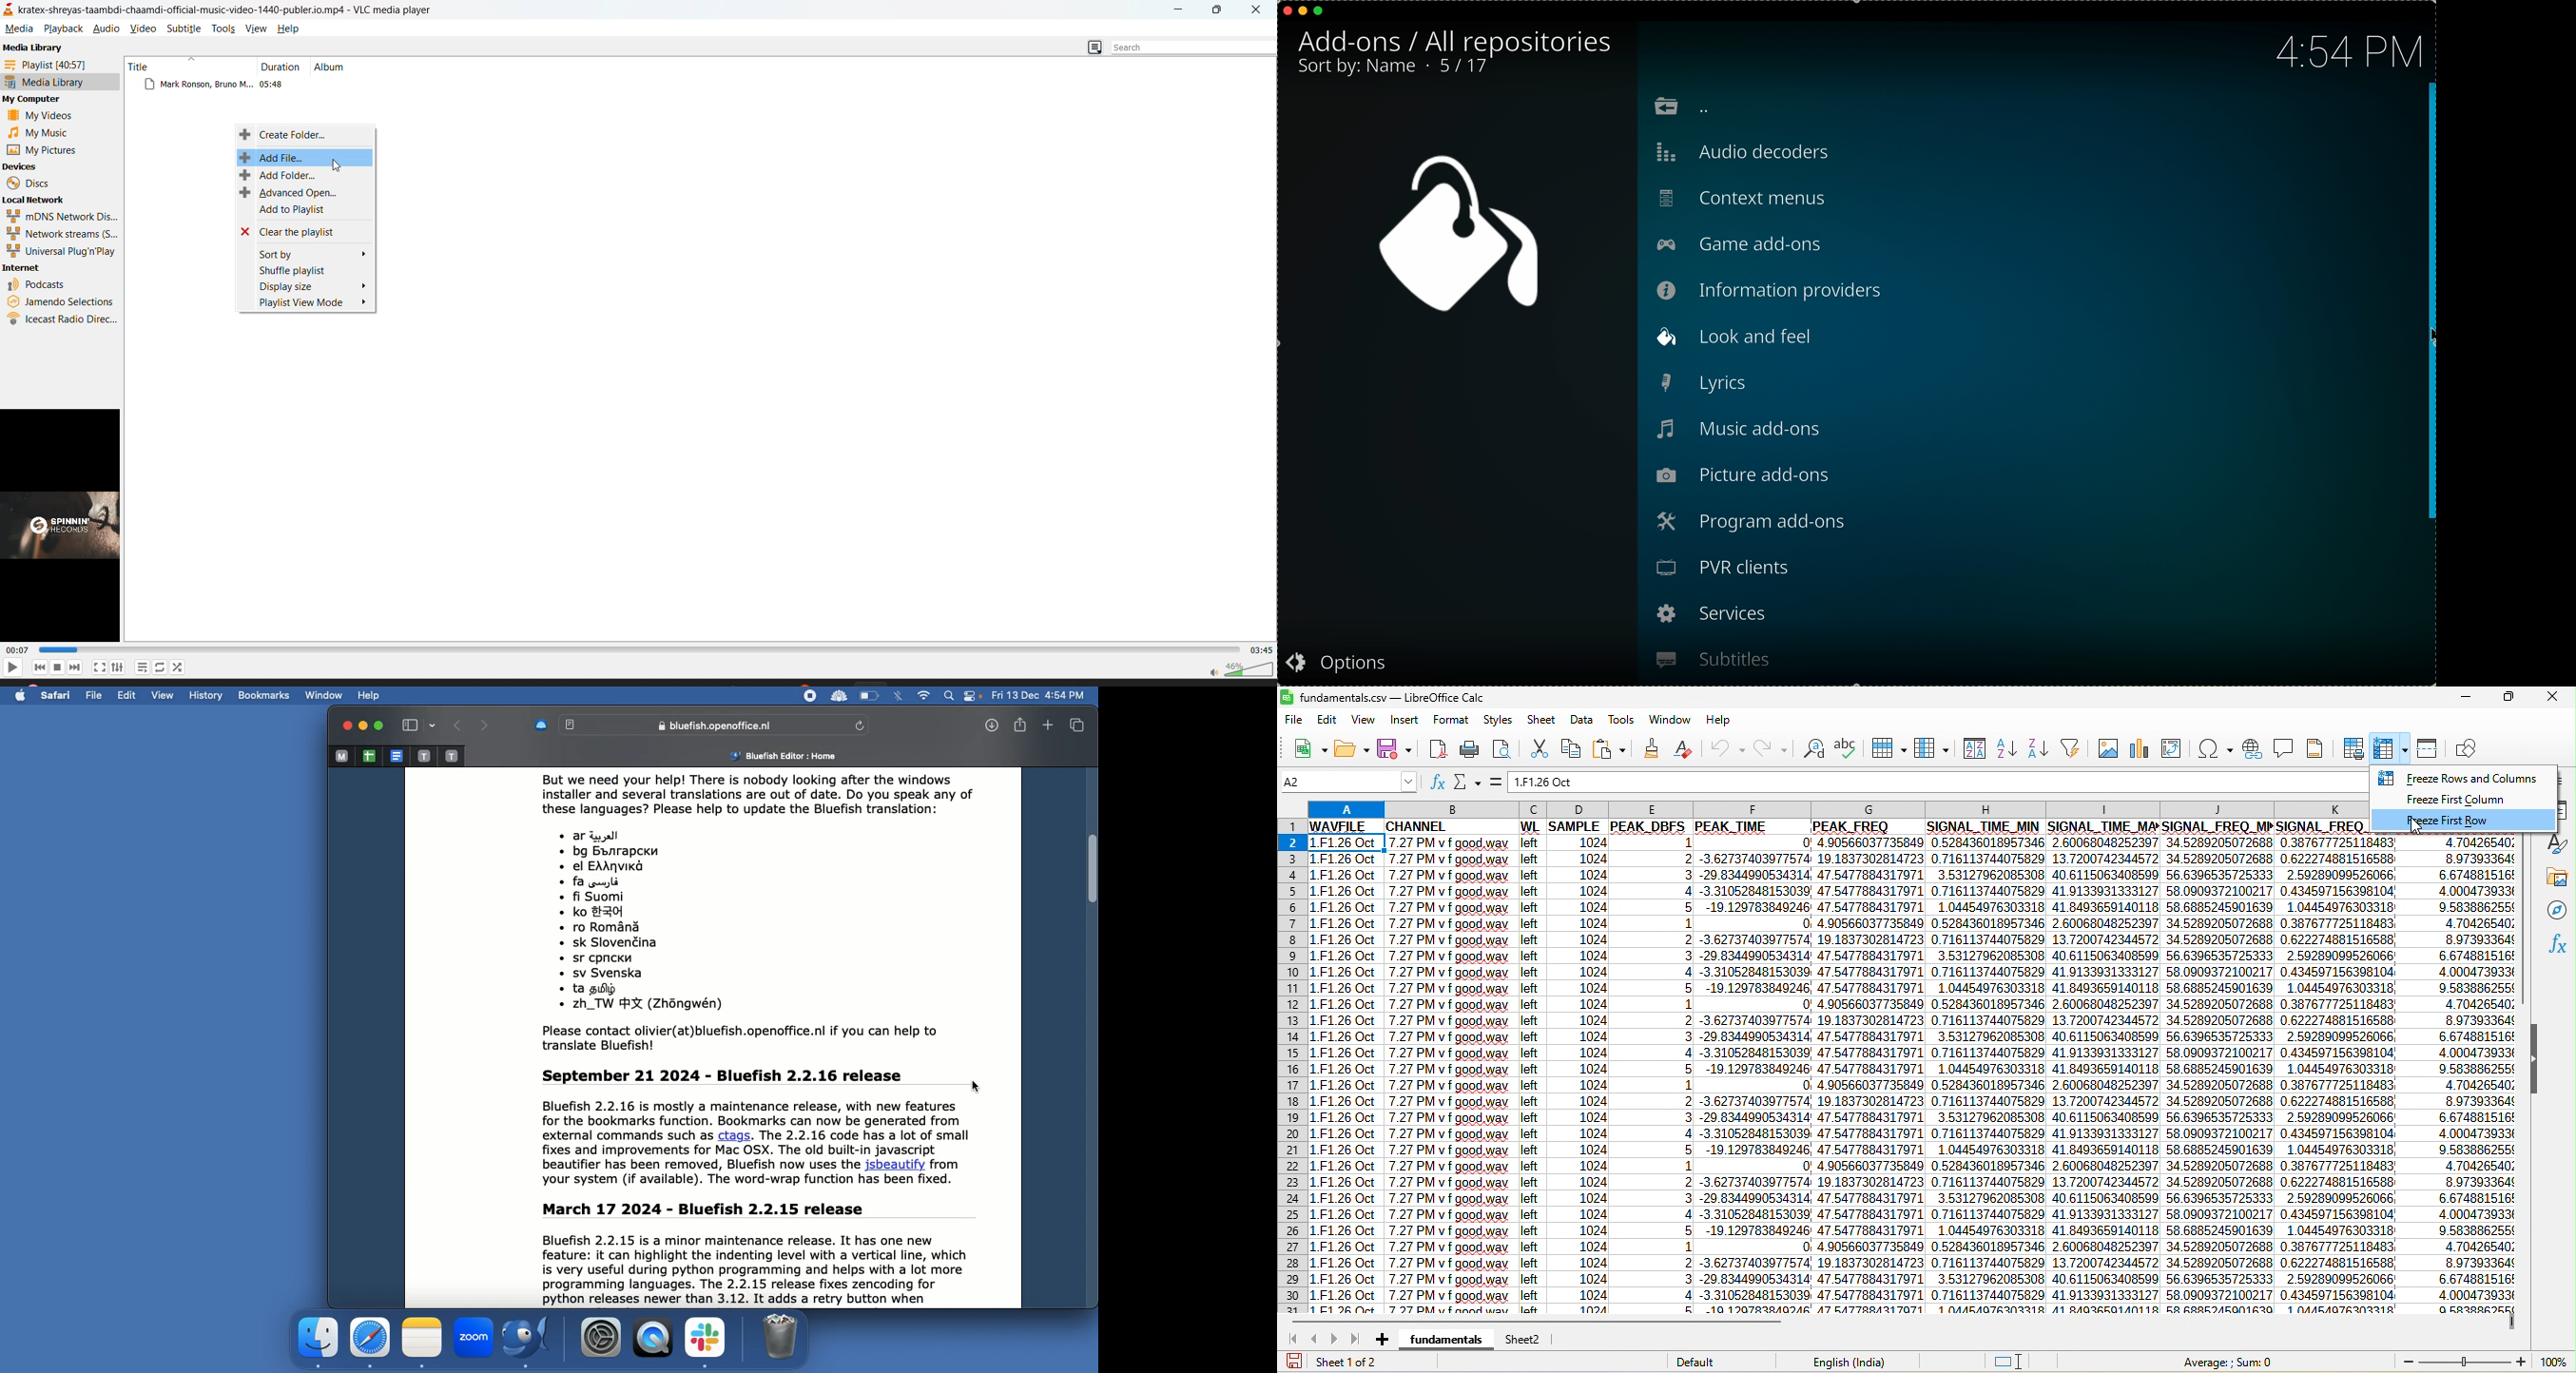 The image size is (2576, 1400). What do you see at coordinates (2466, 699) in the screenshot?
I see `mimimize` at bounding box center [2466, 699].